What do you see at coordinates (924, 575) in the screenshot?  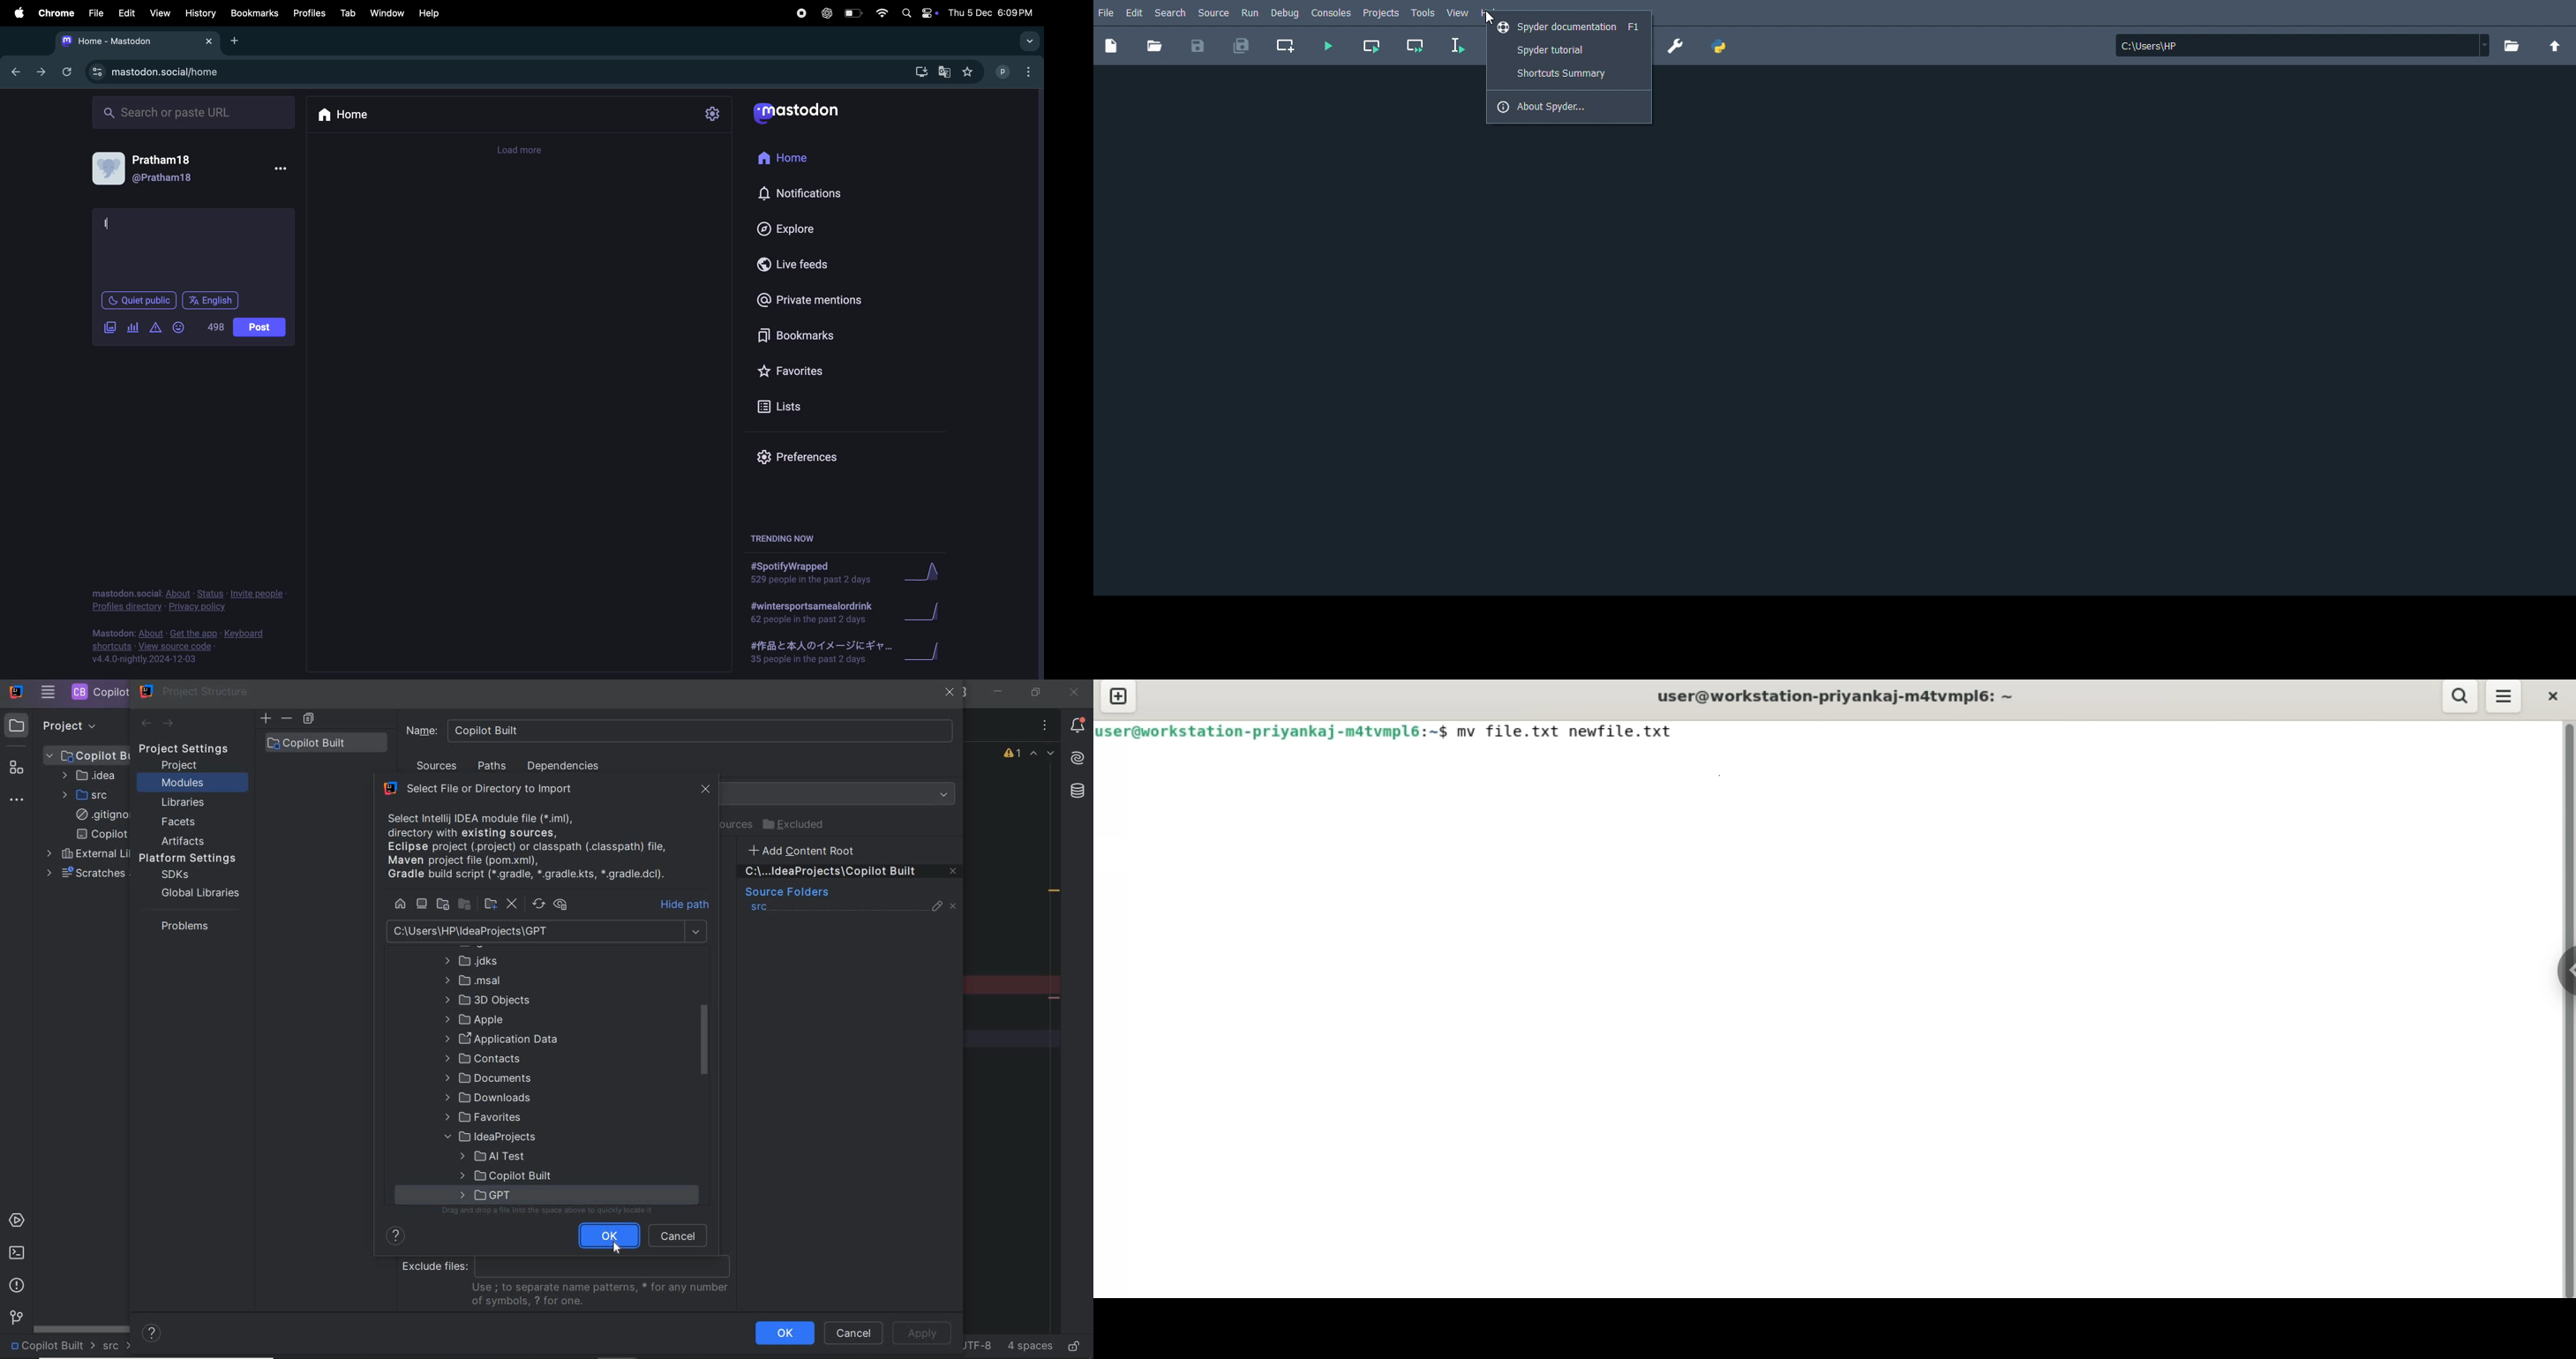 I see `graph` at bounding box center [924, 575].